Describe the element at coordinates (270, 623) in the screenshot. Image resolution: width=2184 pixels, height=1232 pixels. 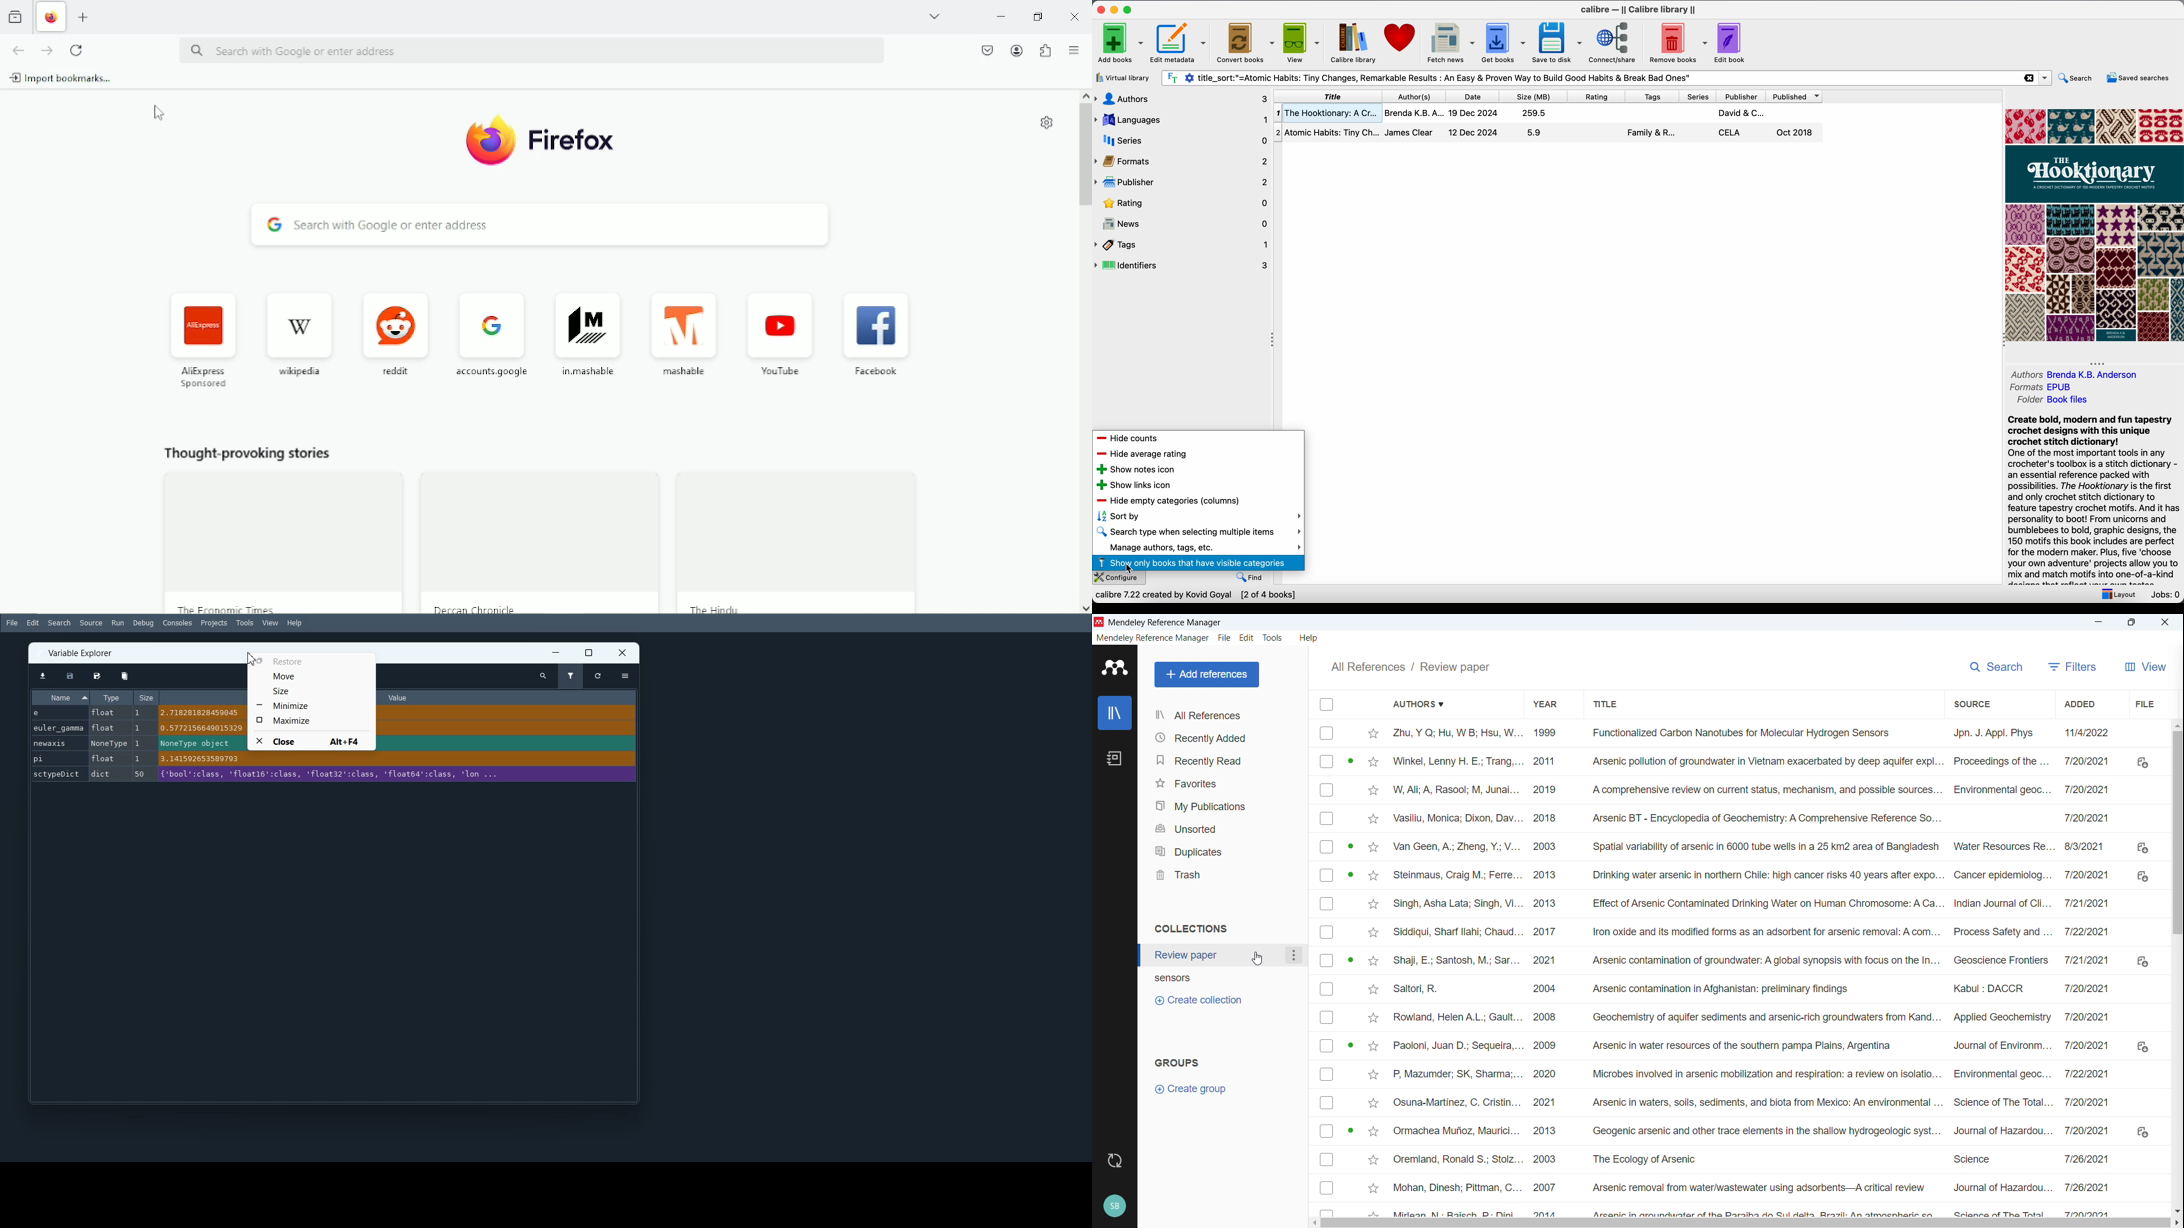
I see `View` at that location.